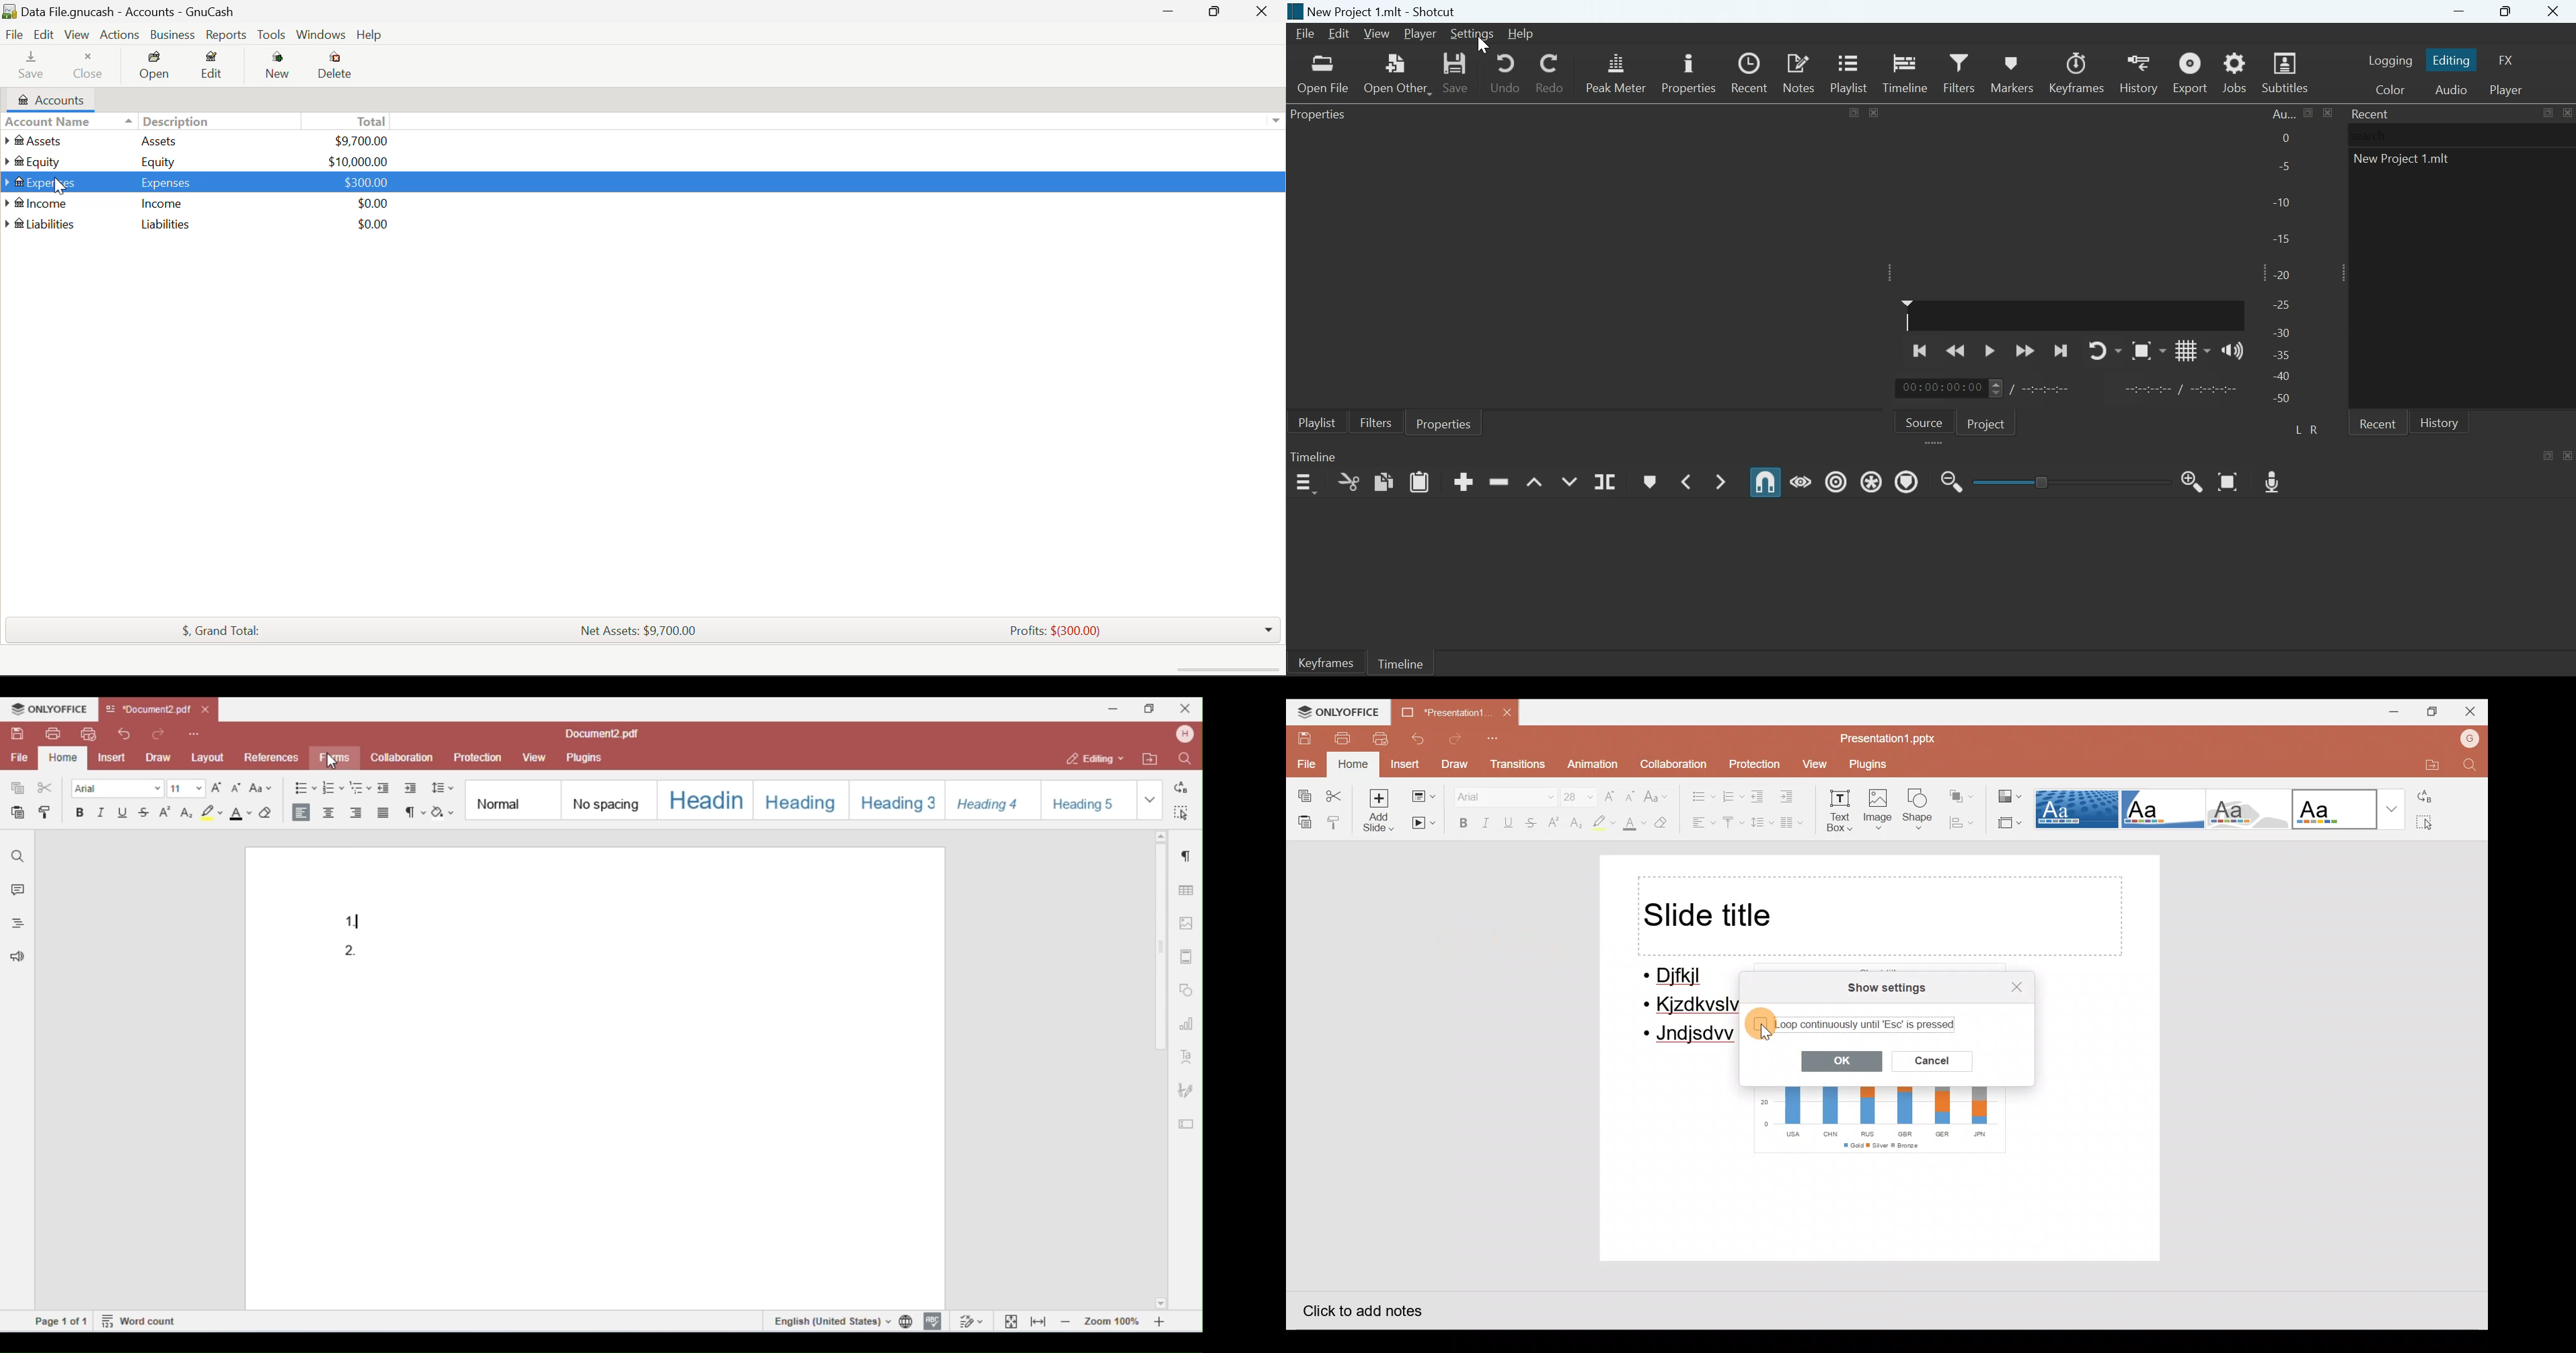  What do you see at coordinates (2193, 350) in the screenshot?
I see `Toggle grid display on the player` at bounding box center [2193, 350].